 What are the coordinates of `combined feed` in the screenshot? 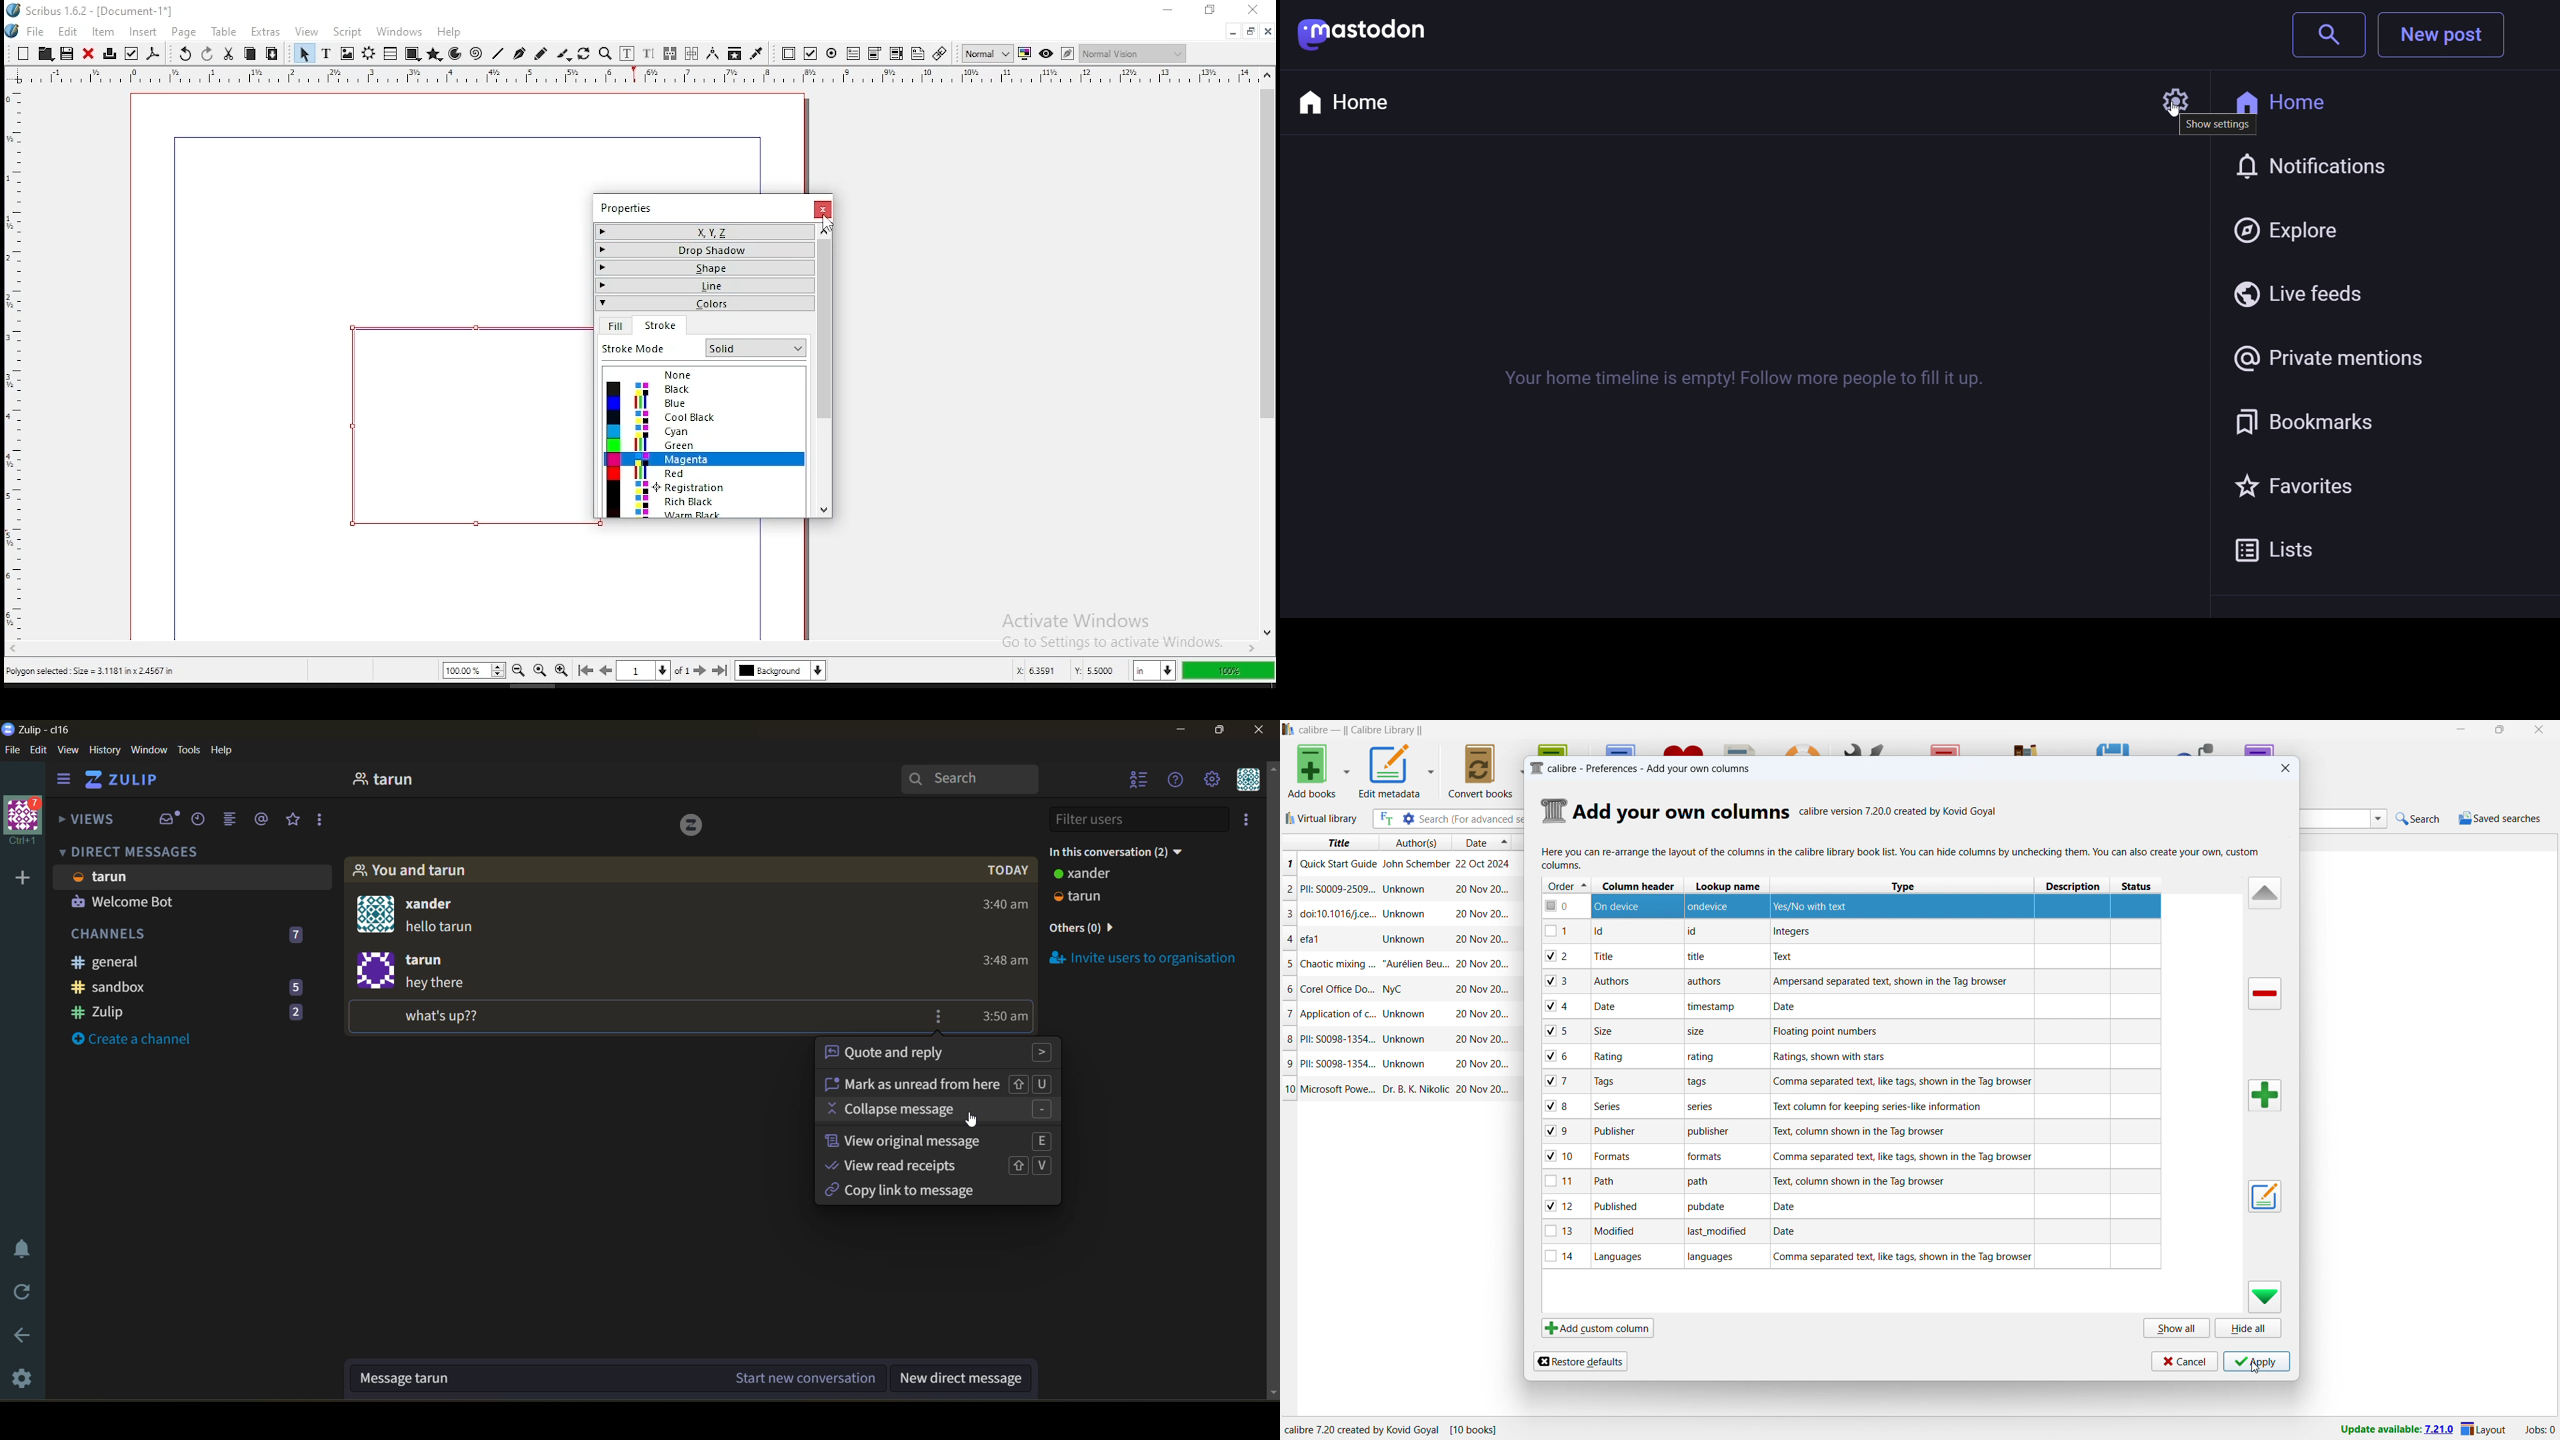 It's located at (230, 819).